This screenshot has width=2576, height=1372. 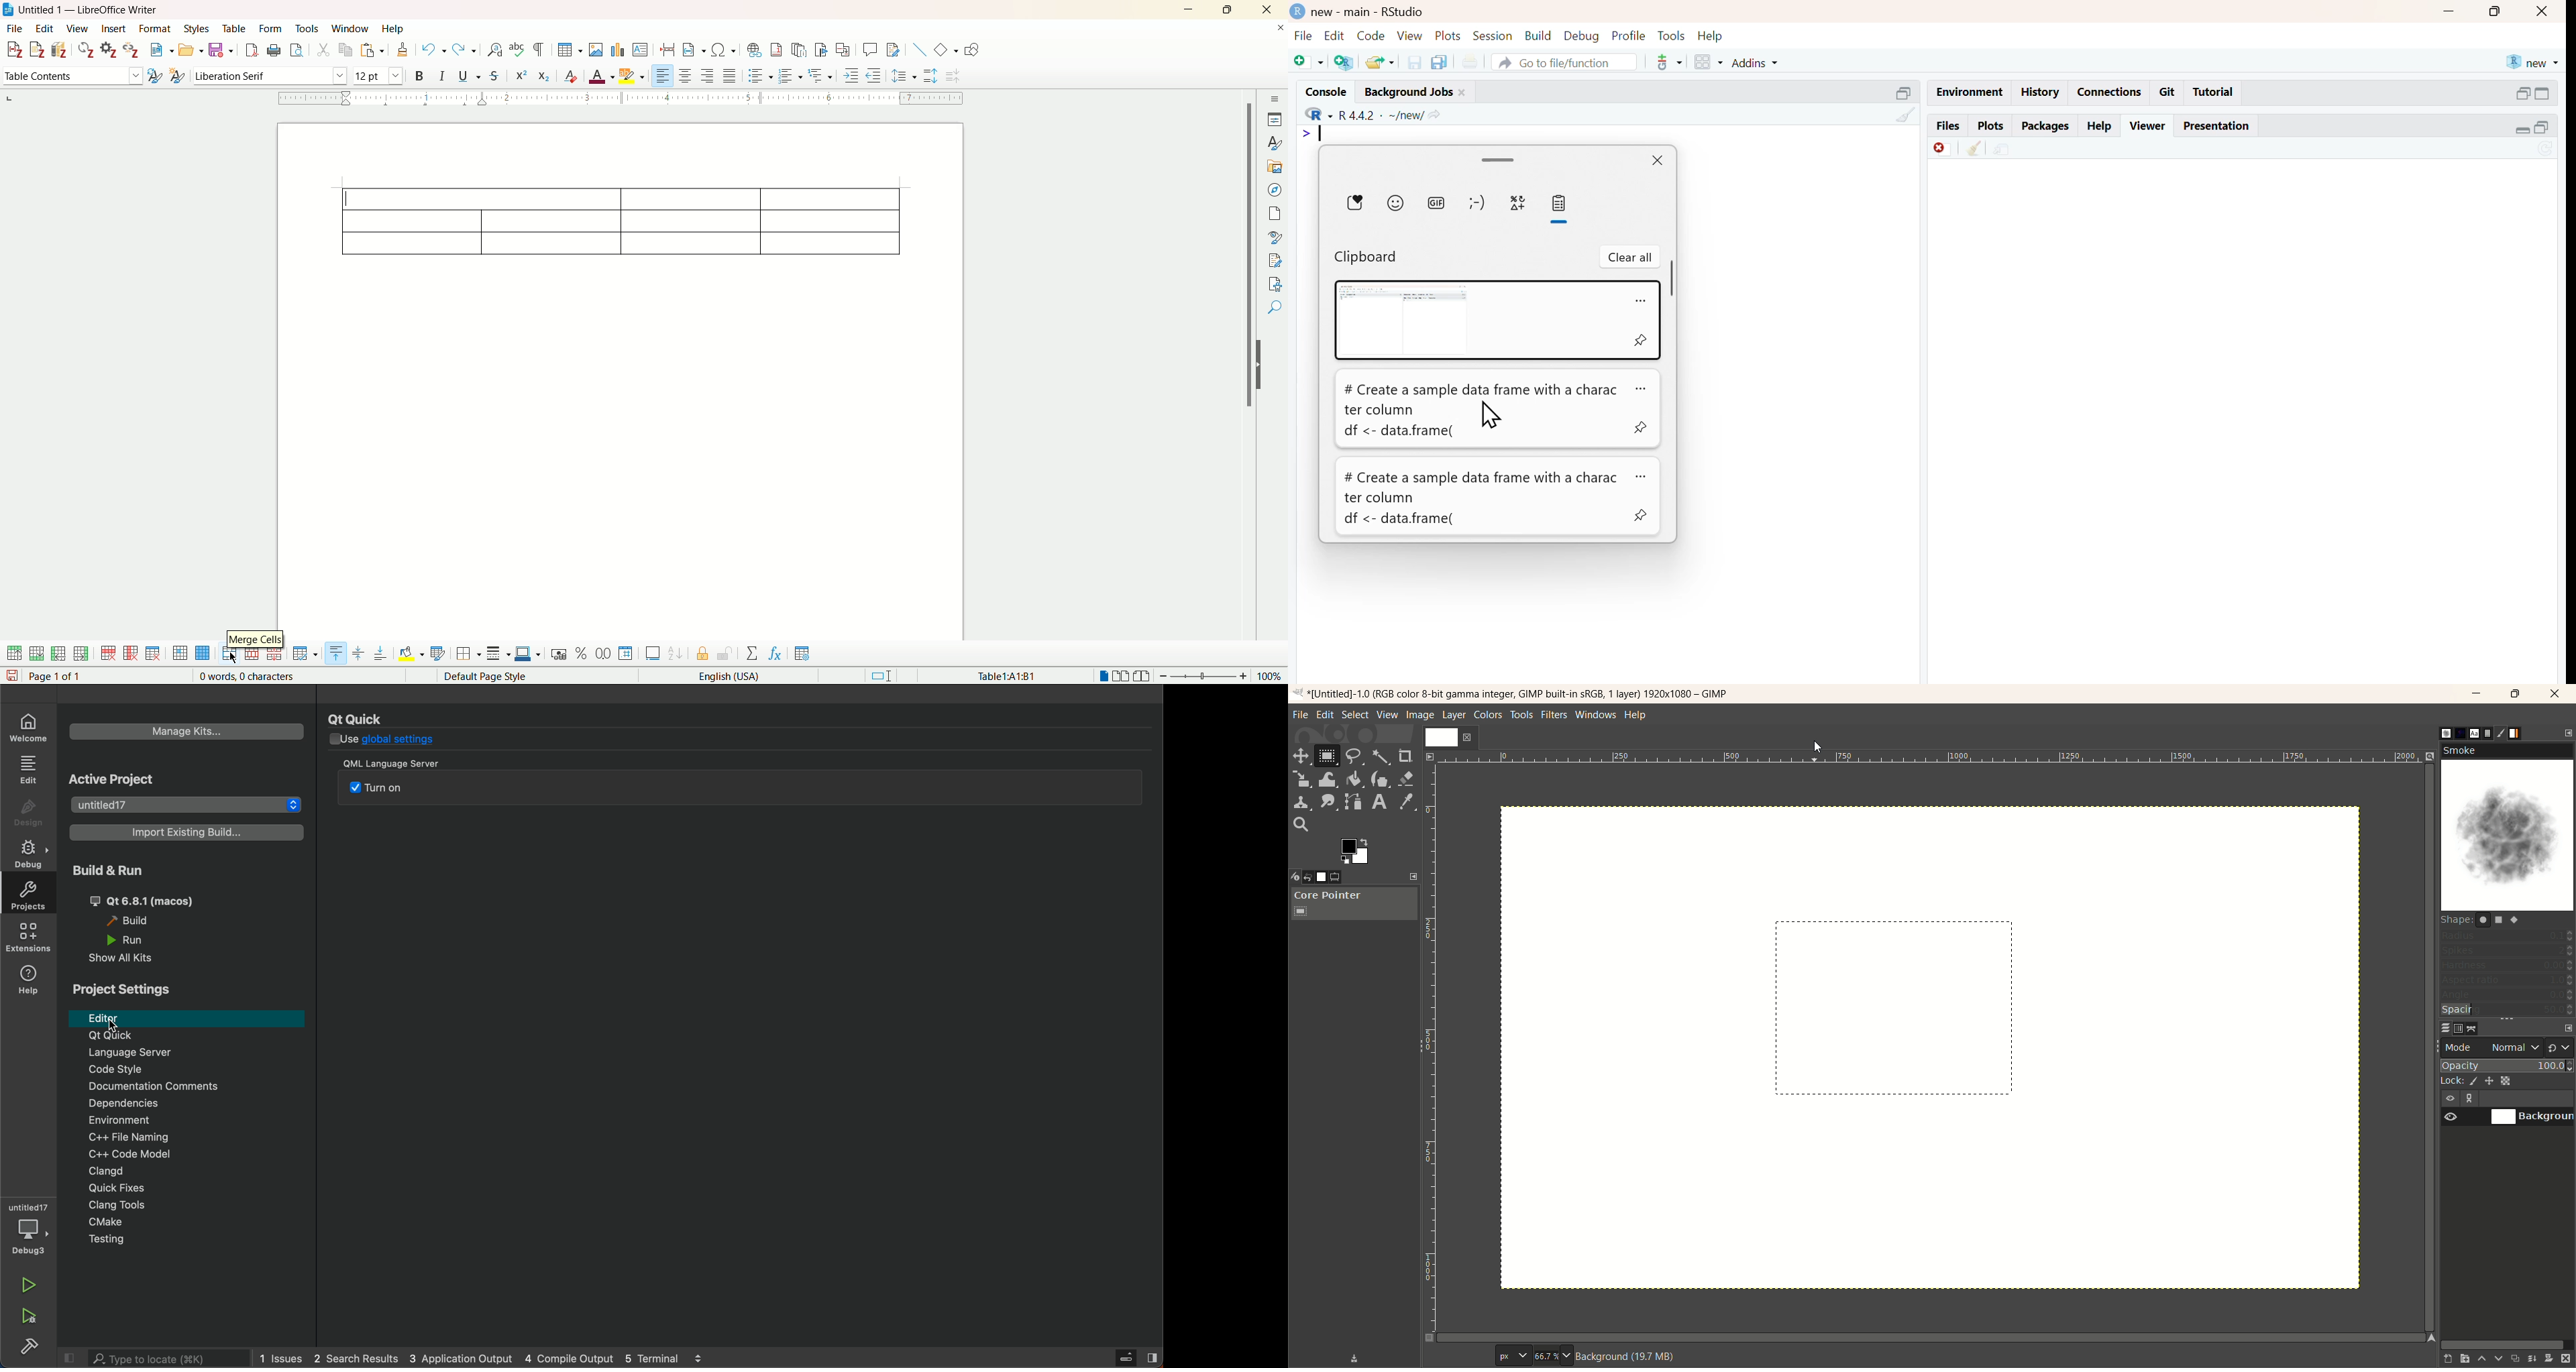 What do you see at coordinates (875, 77) in the screenshot?
I see `decrease indent` at bounding box center [875, 77].